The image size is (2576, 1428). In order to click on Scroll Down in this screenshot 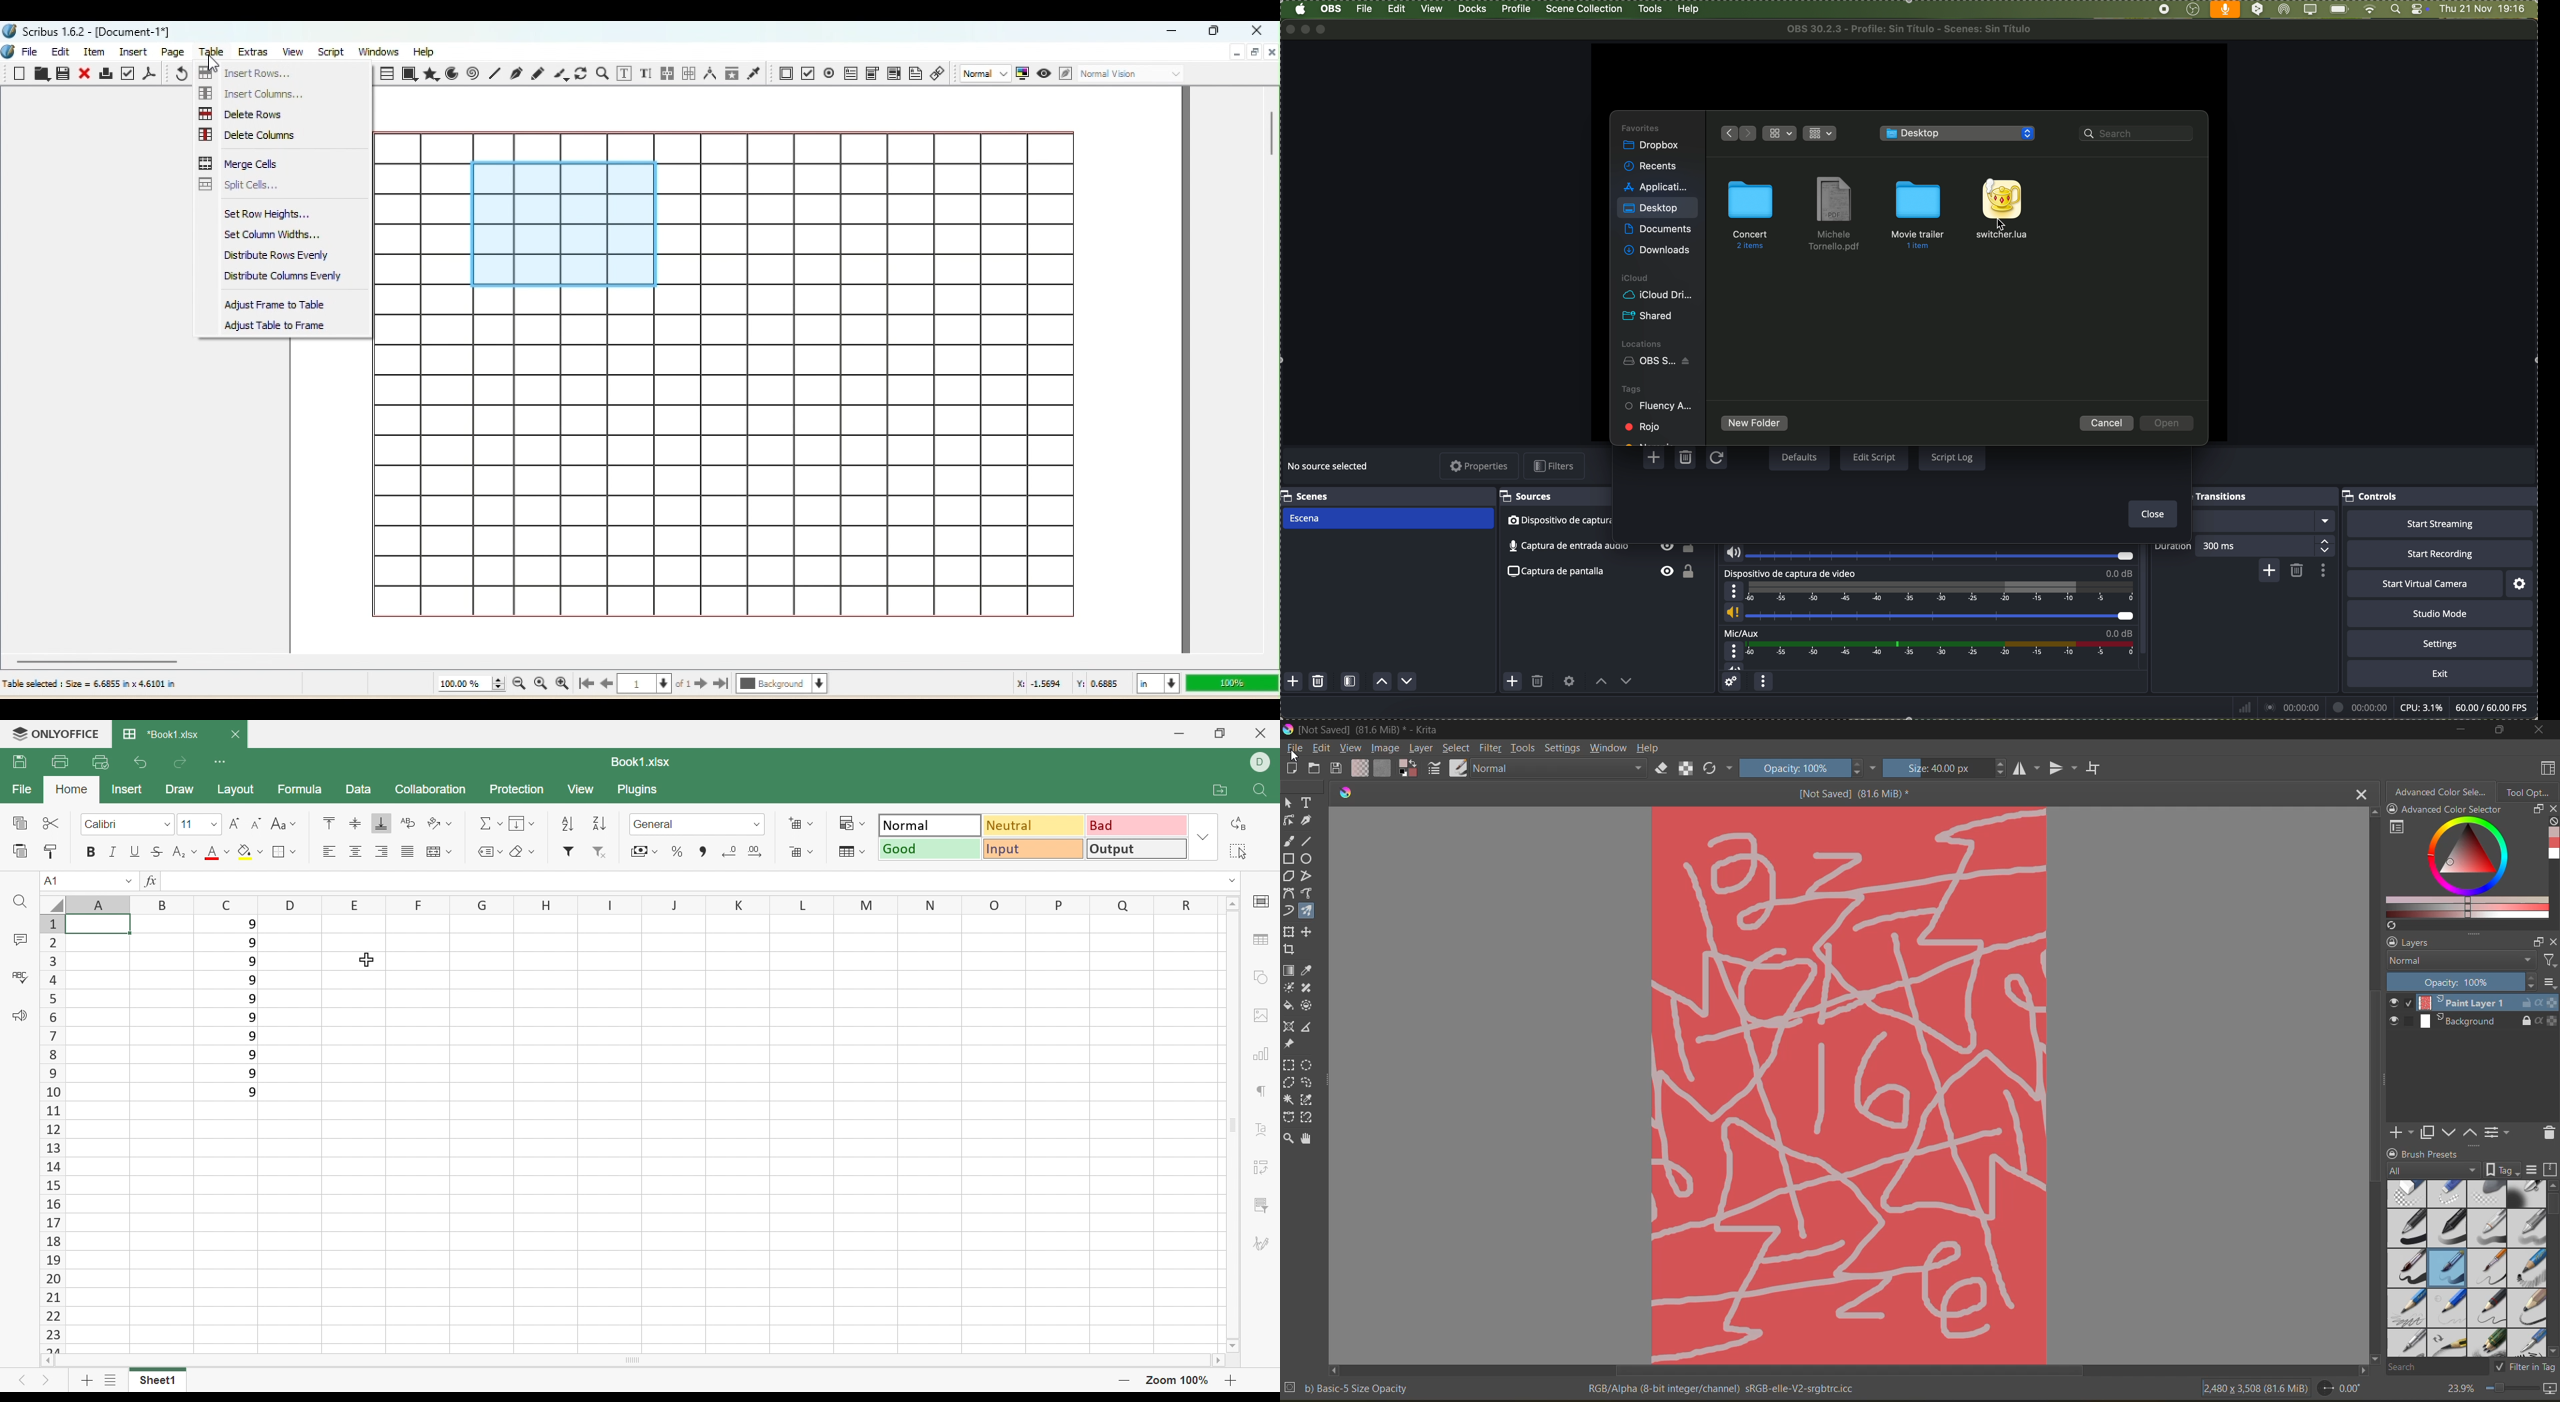, I will do `click(1233, 1344)`.